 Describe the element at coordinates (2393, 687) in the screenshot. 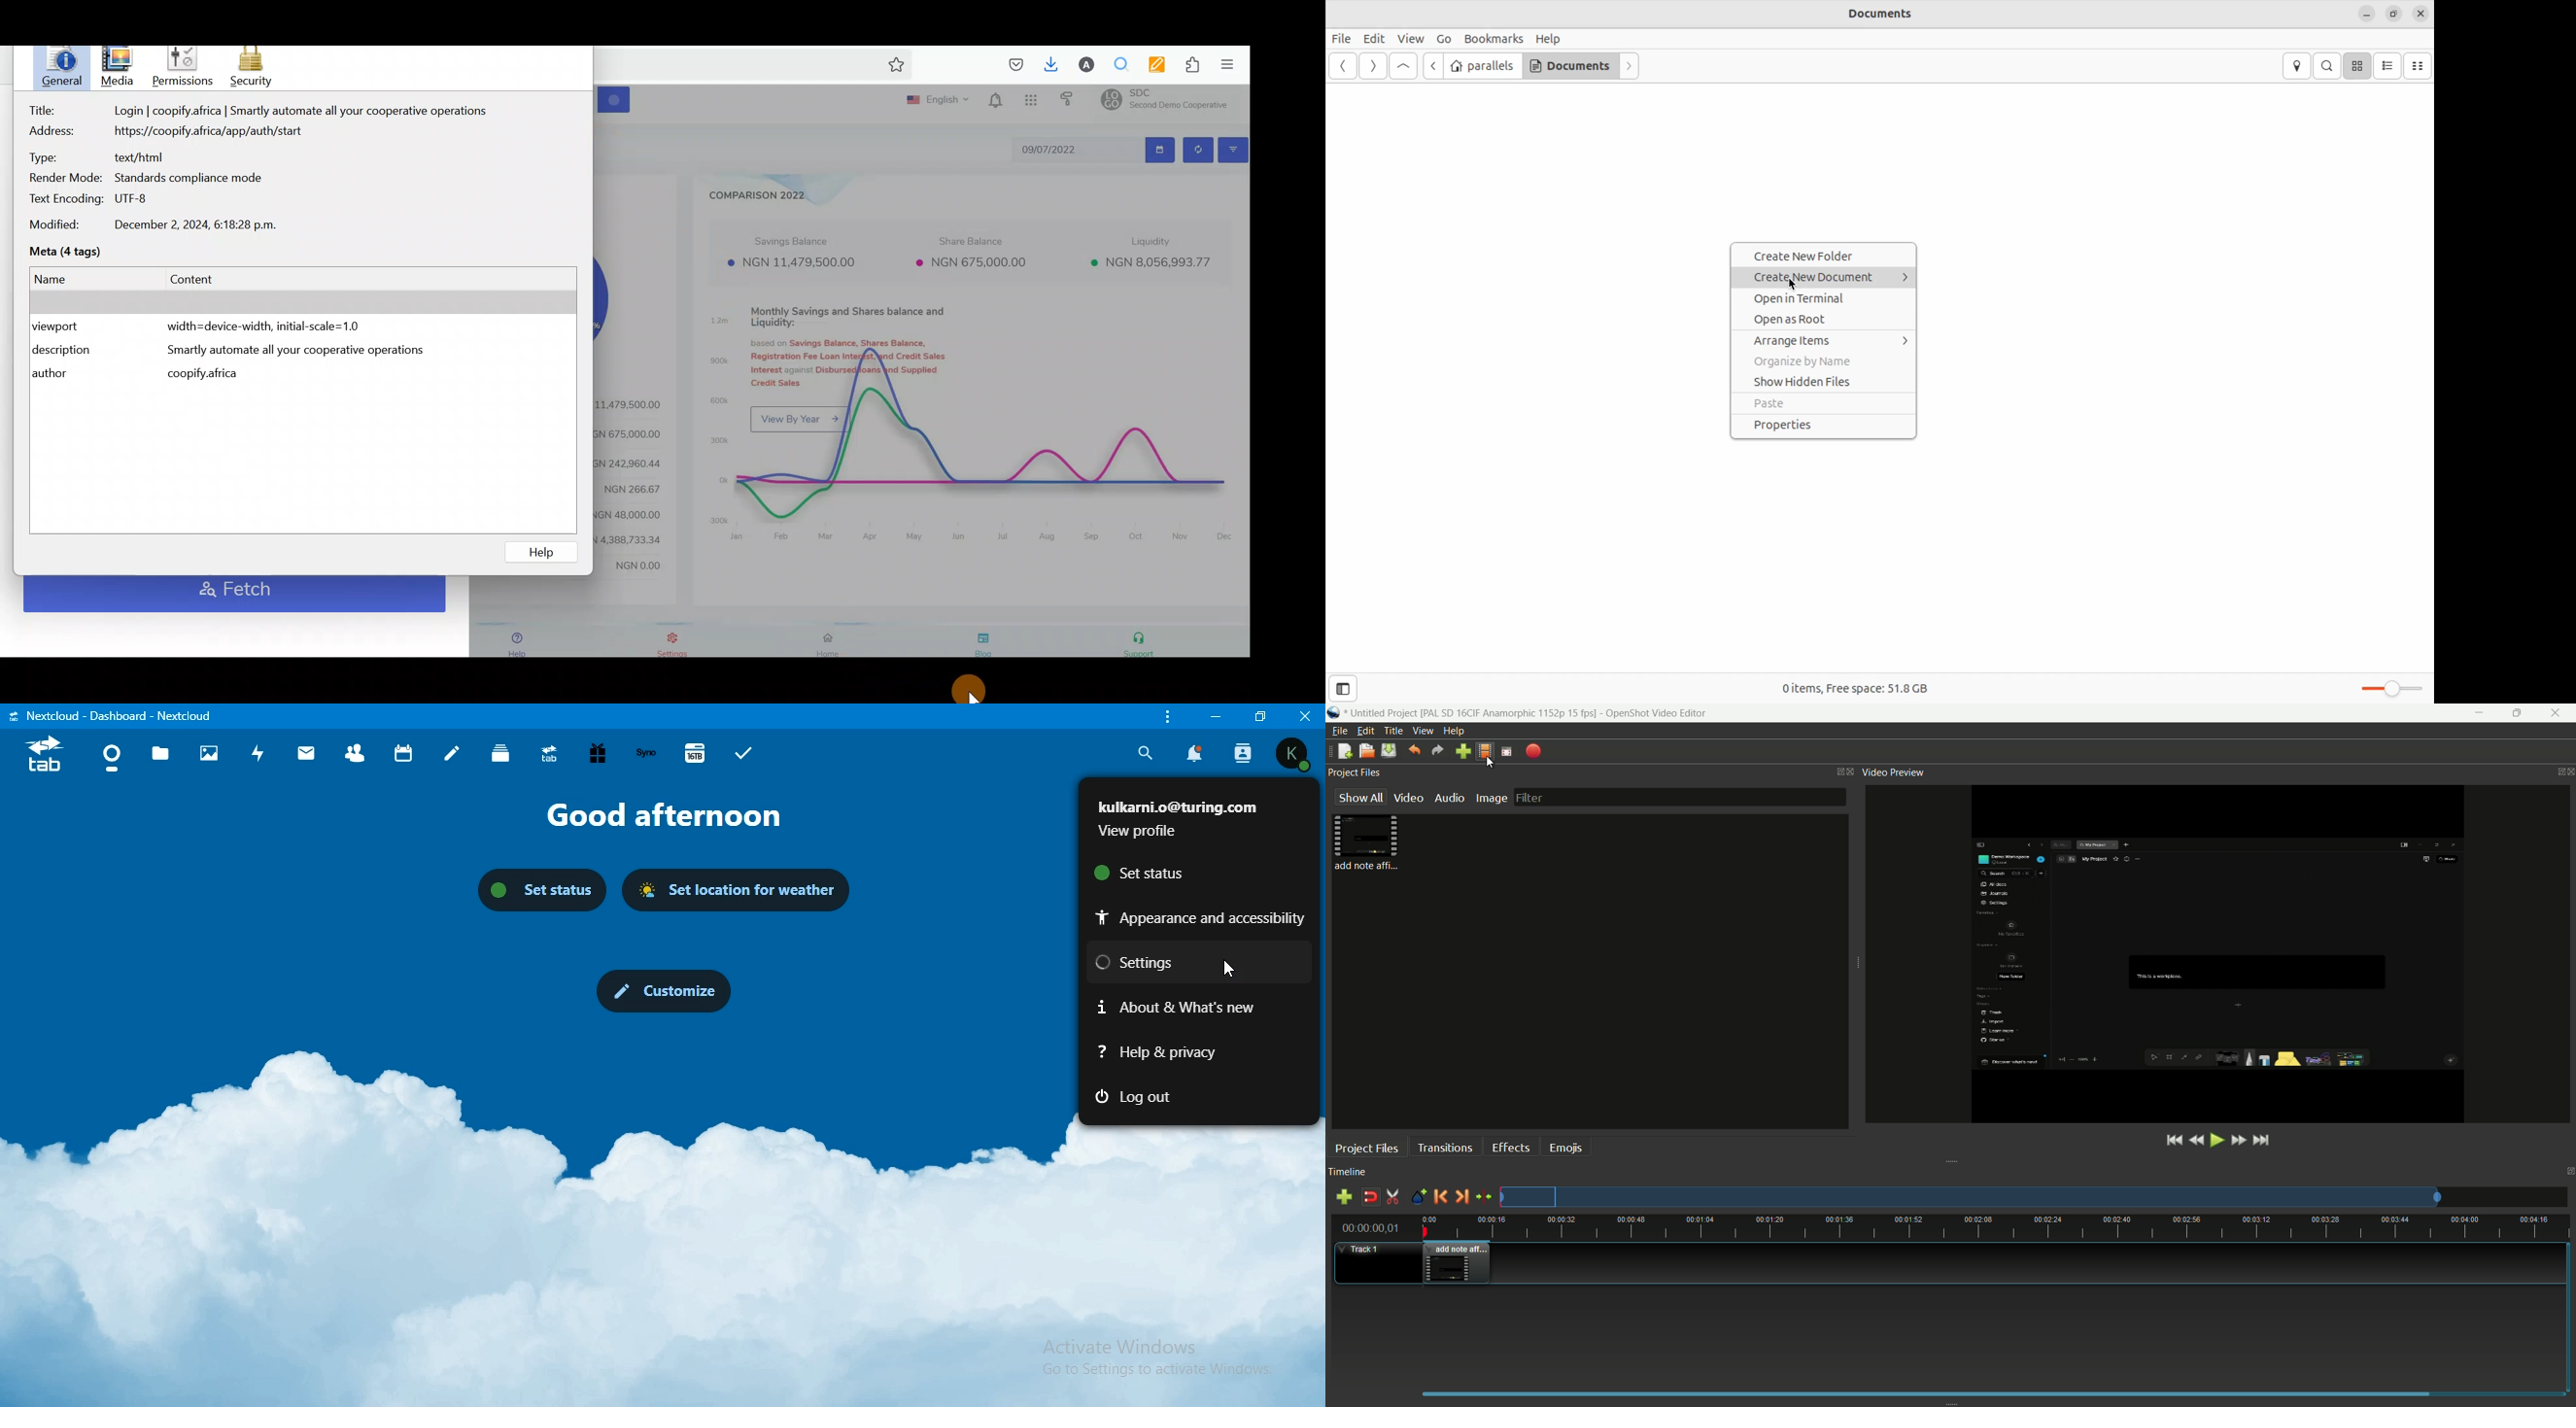

I see `Zoom` at that location.